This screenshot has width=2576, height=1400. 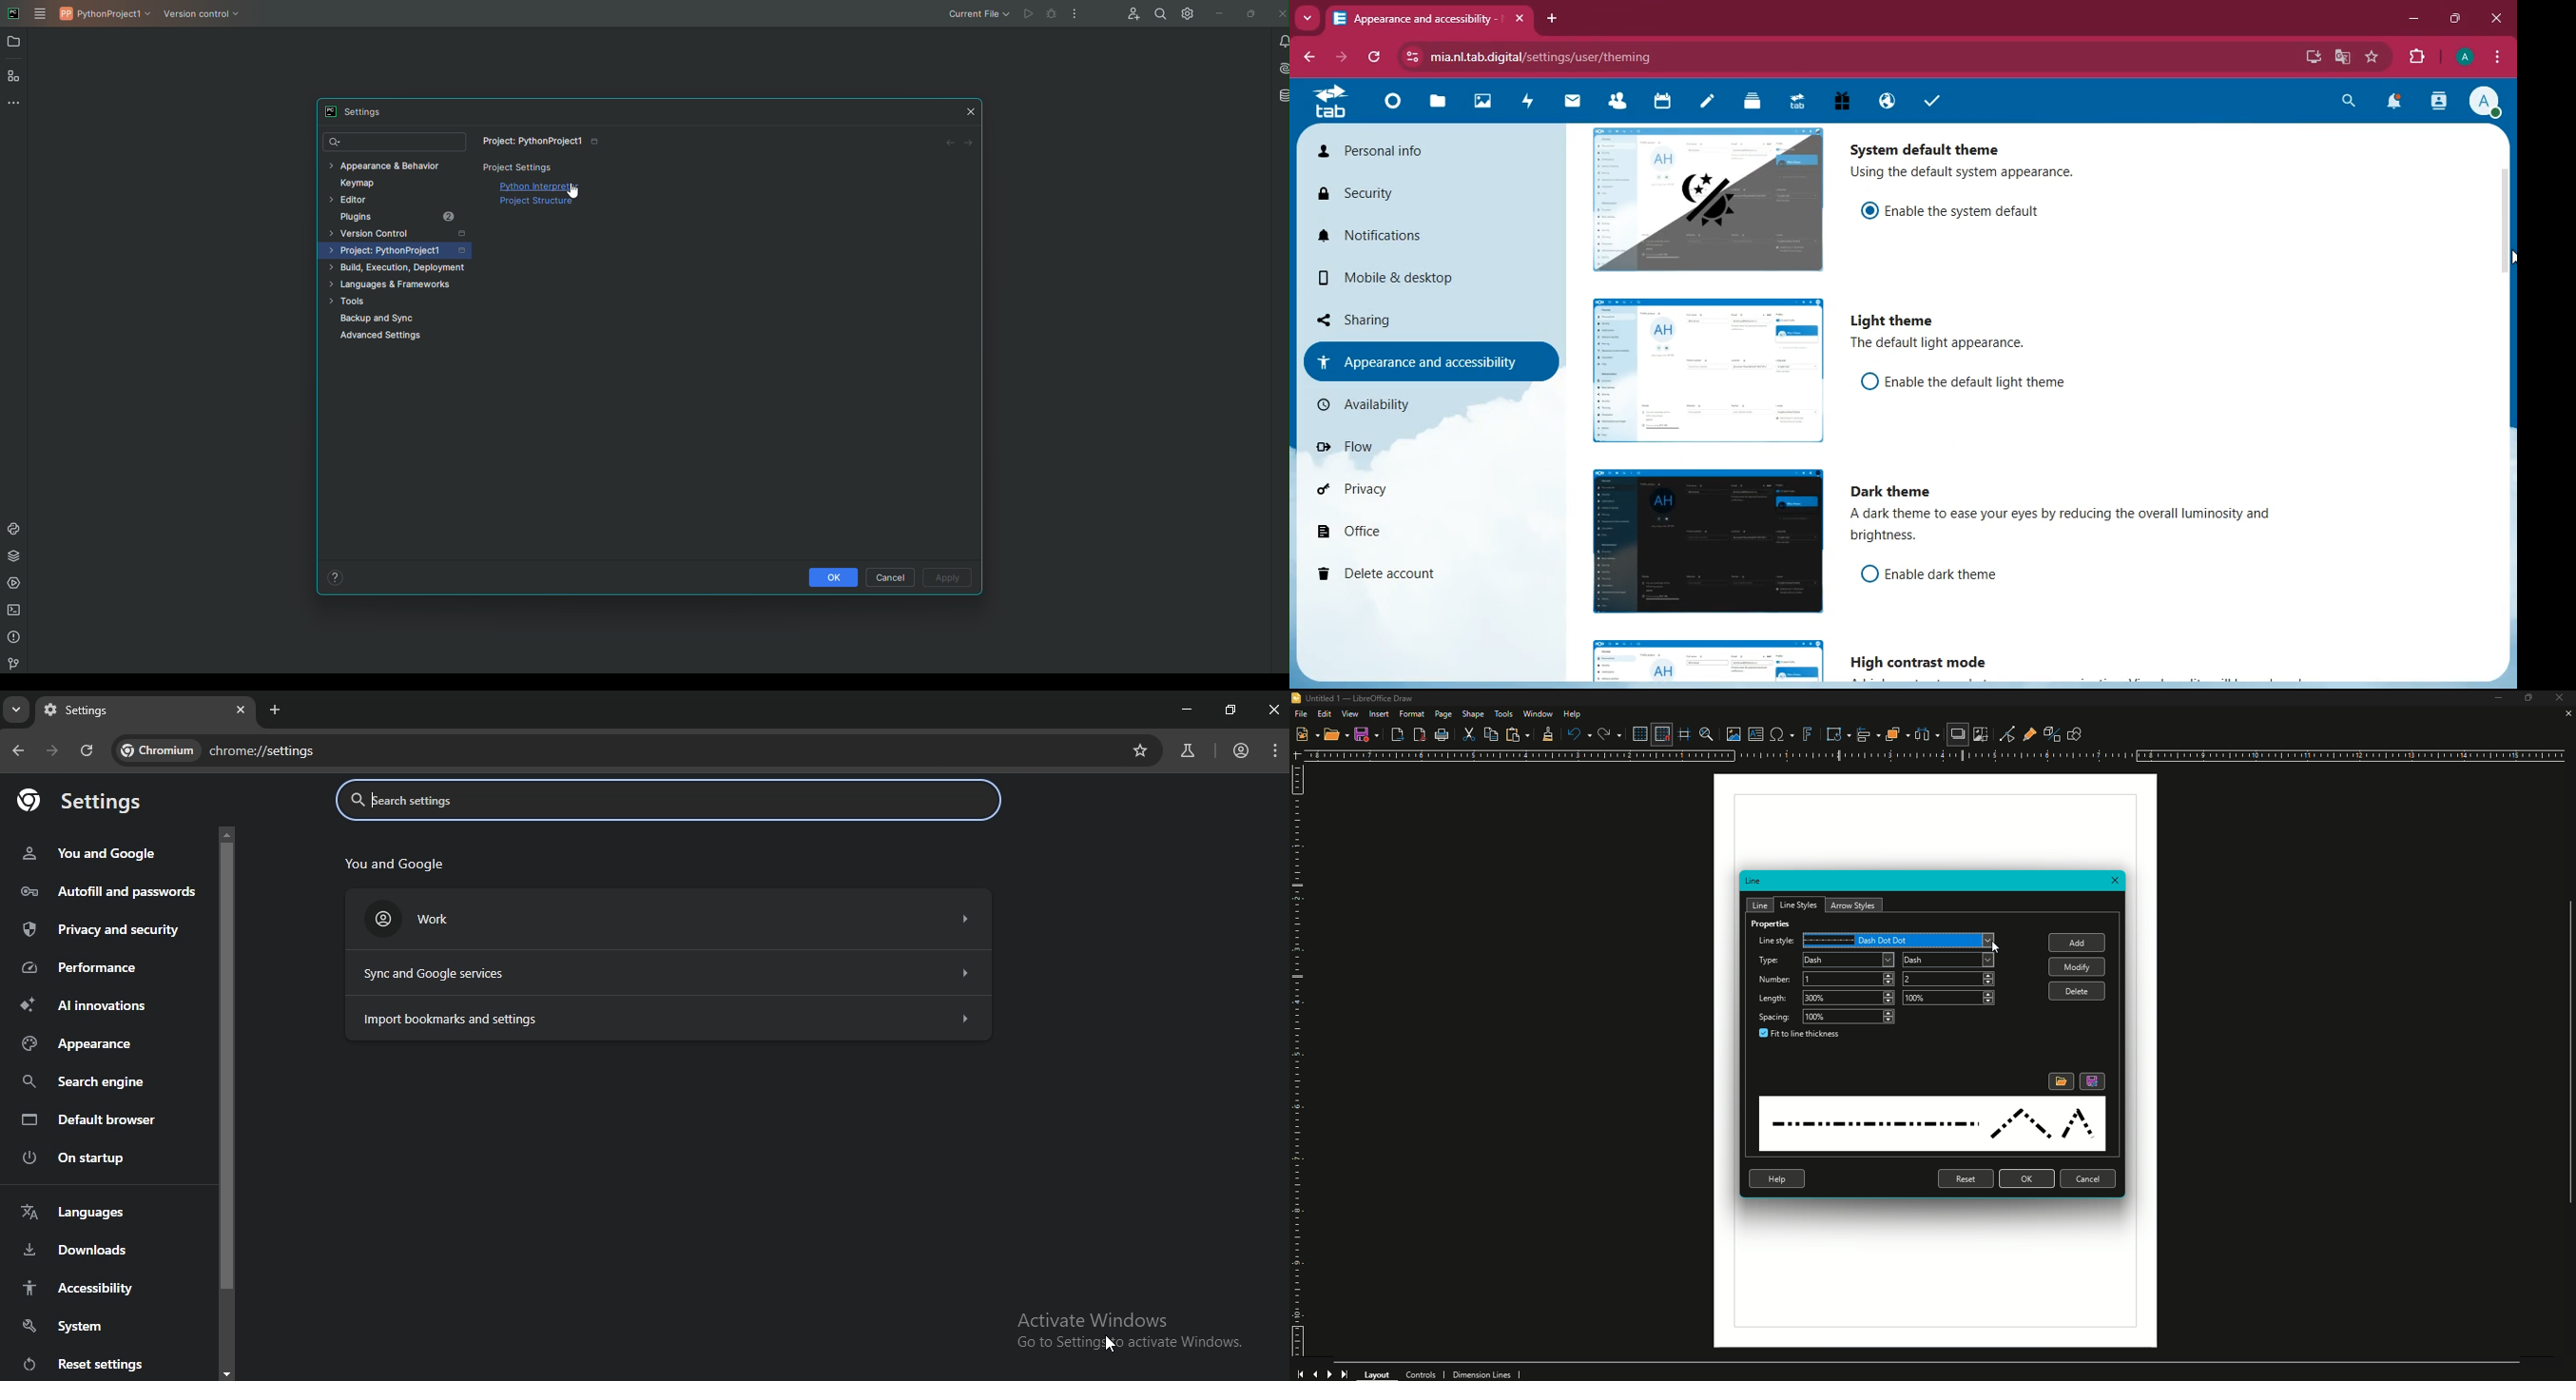 I want to click on minimize, so click(x=2414, y=22).